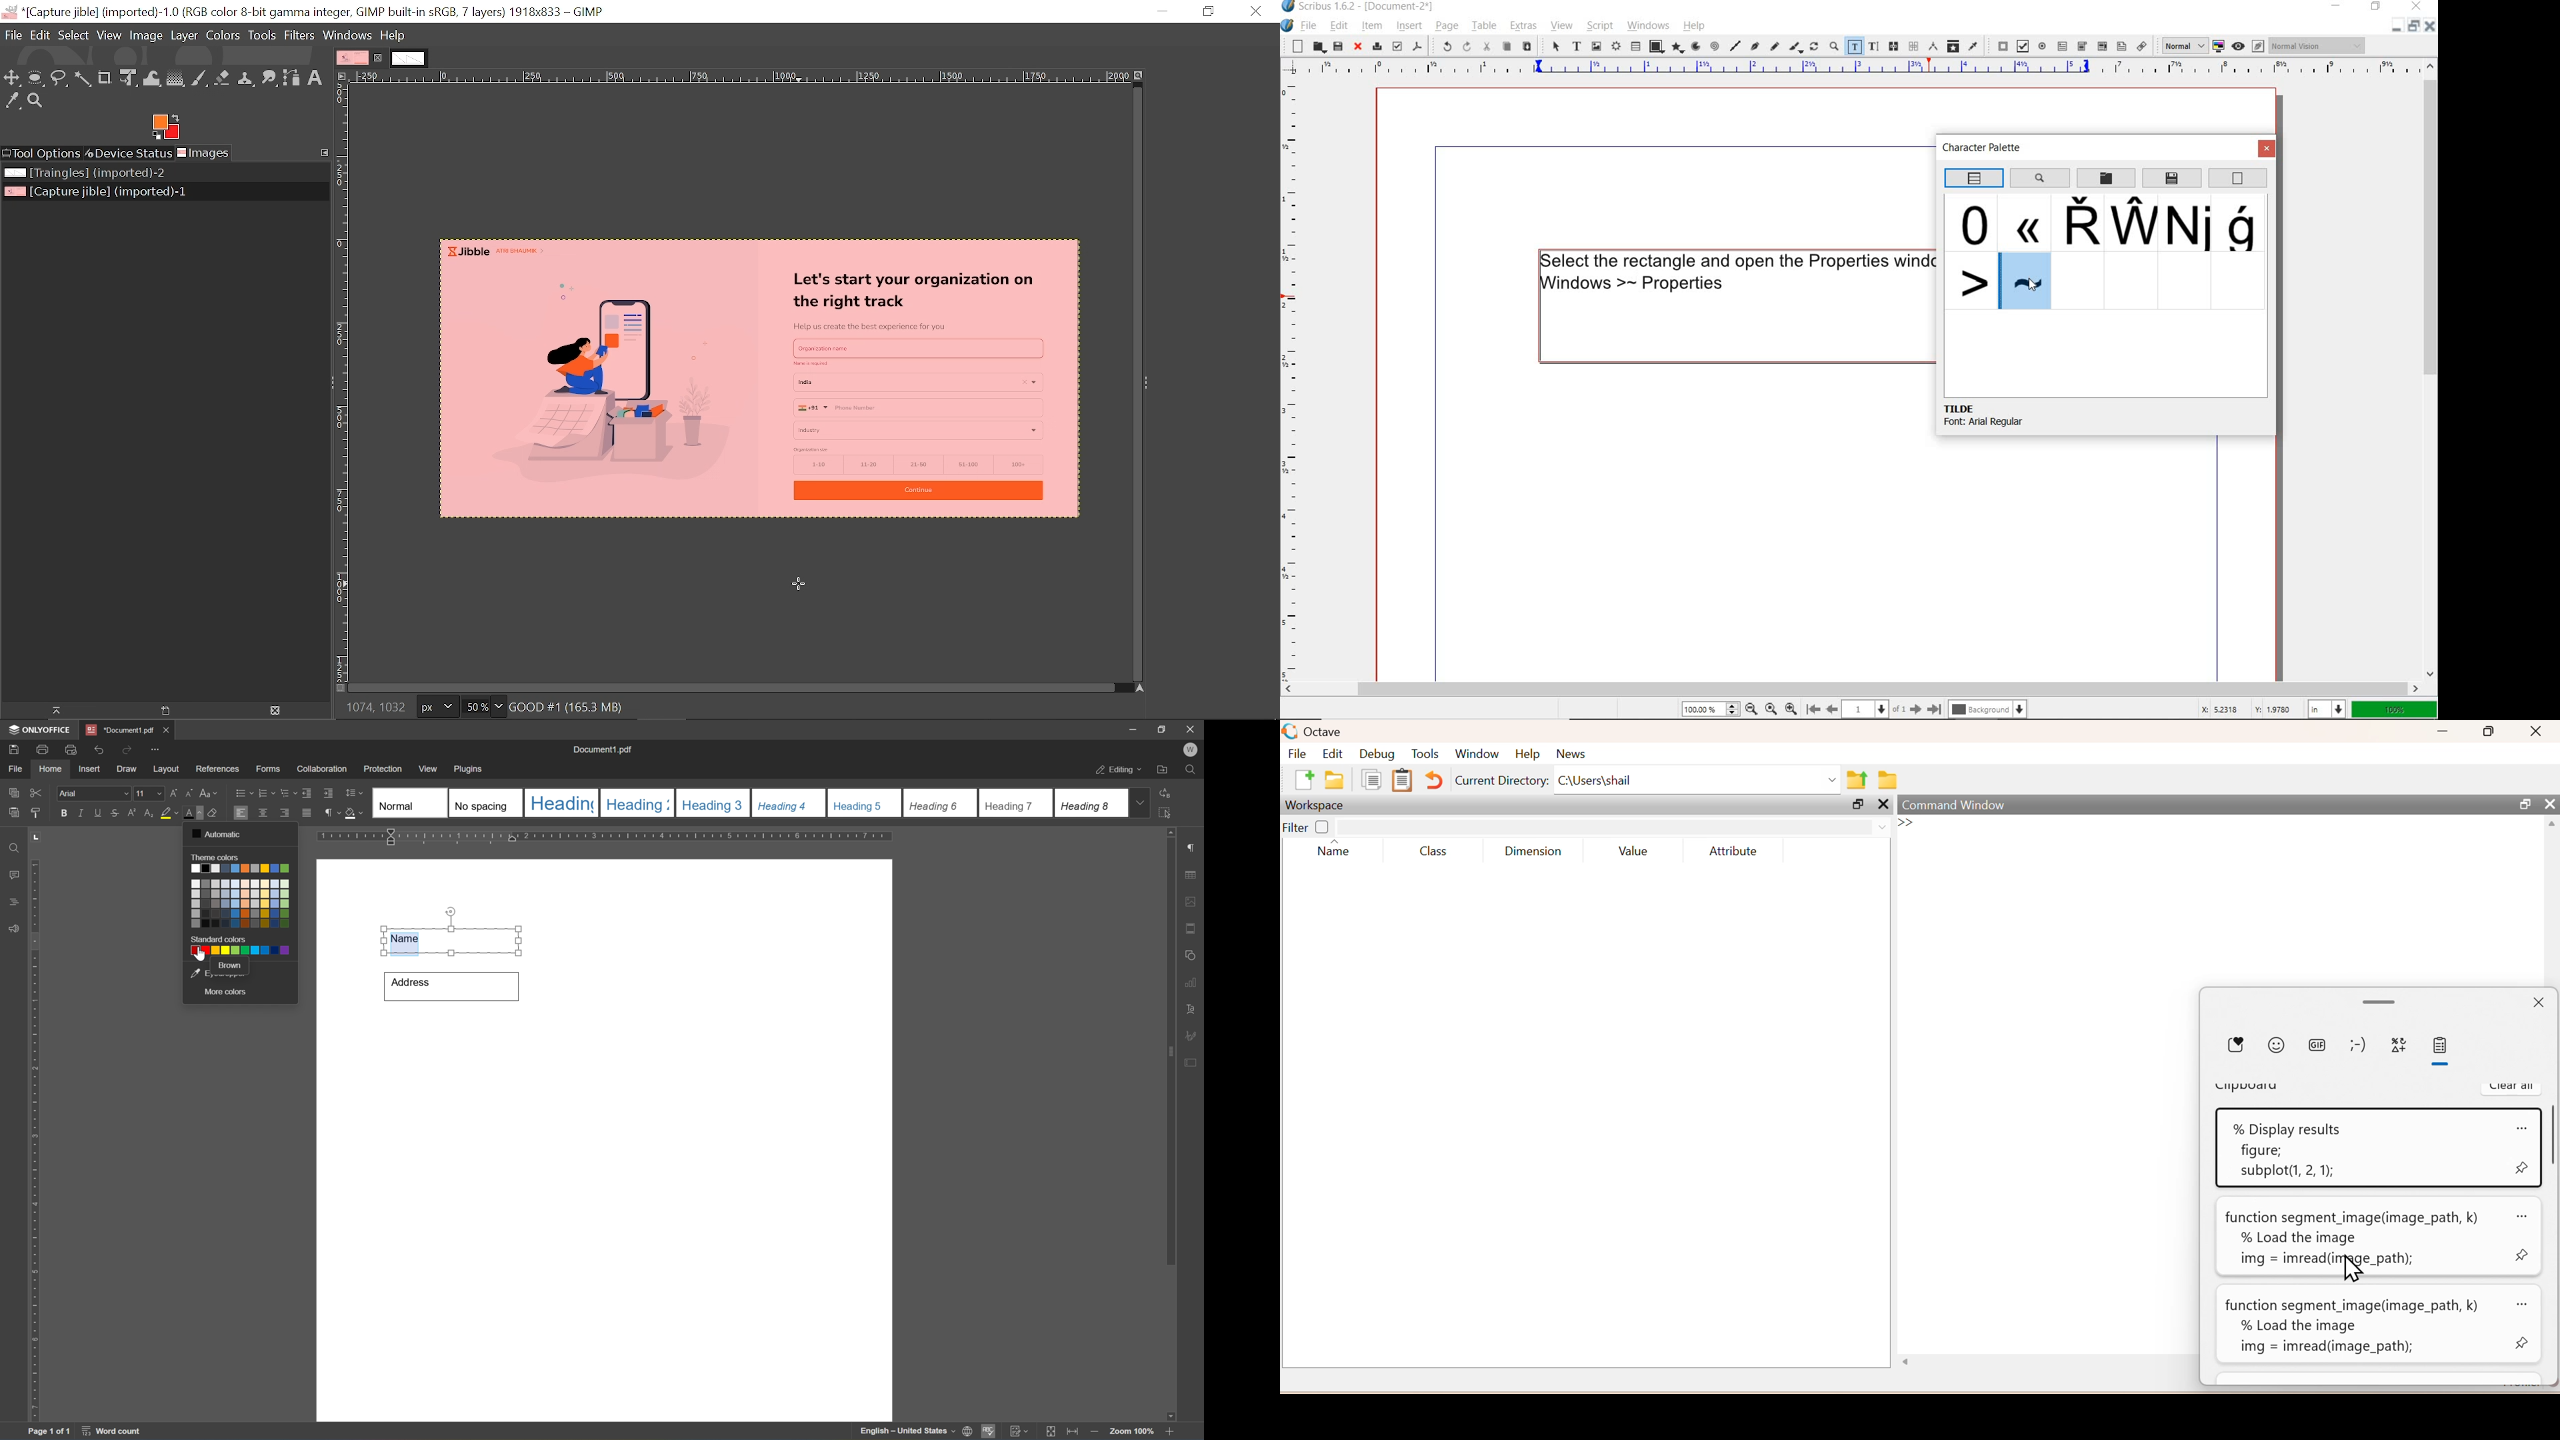 Image resolution: width=2576 pixels, height=1456 pixels. Describe the element at coordinates (287, 793) in the screenshot. I see `multilevel list` at that location.